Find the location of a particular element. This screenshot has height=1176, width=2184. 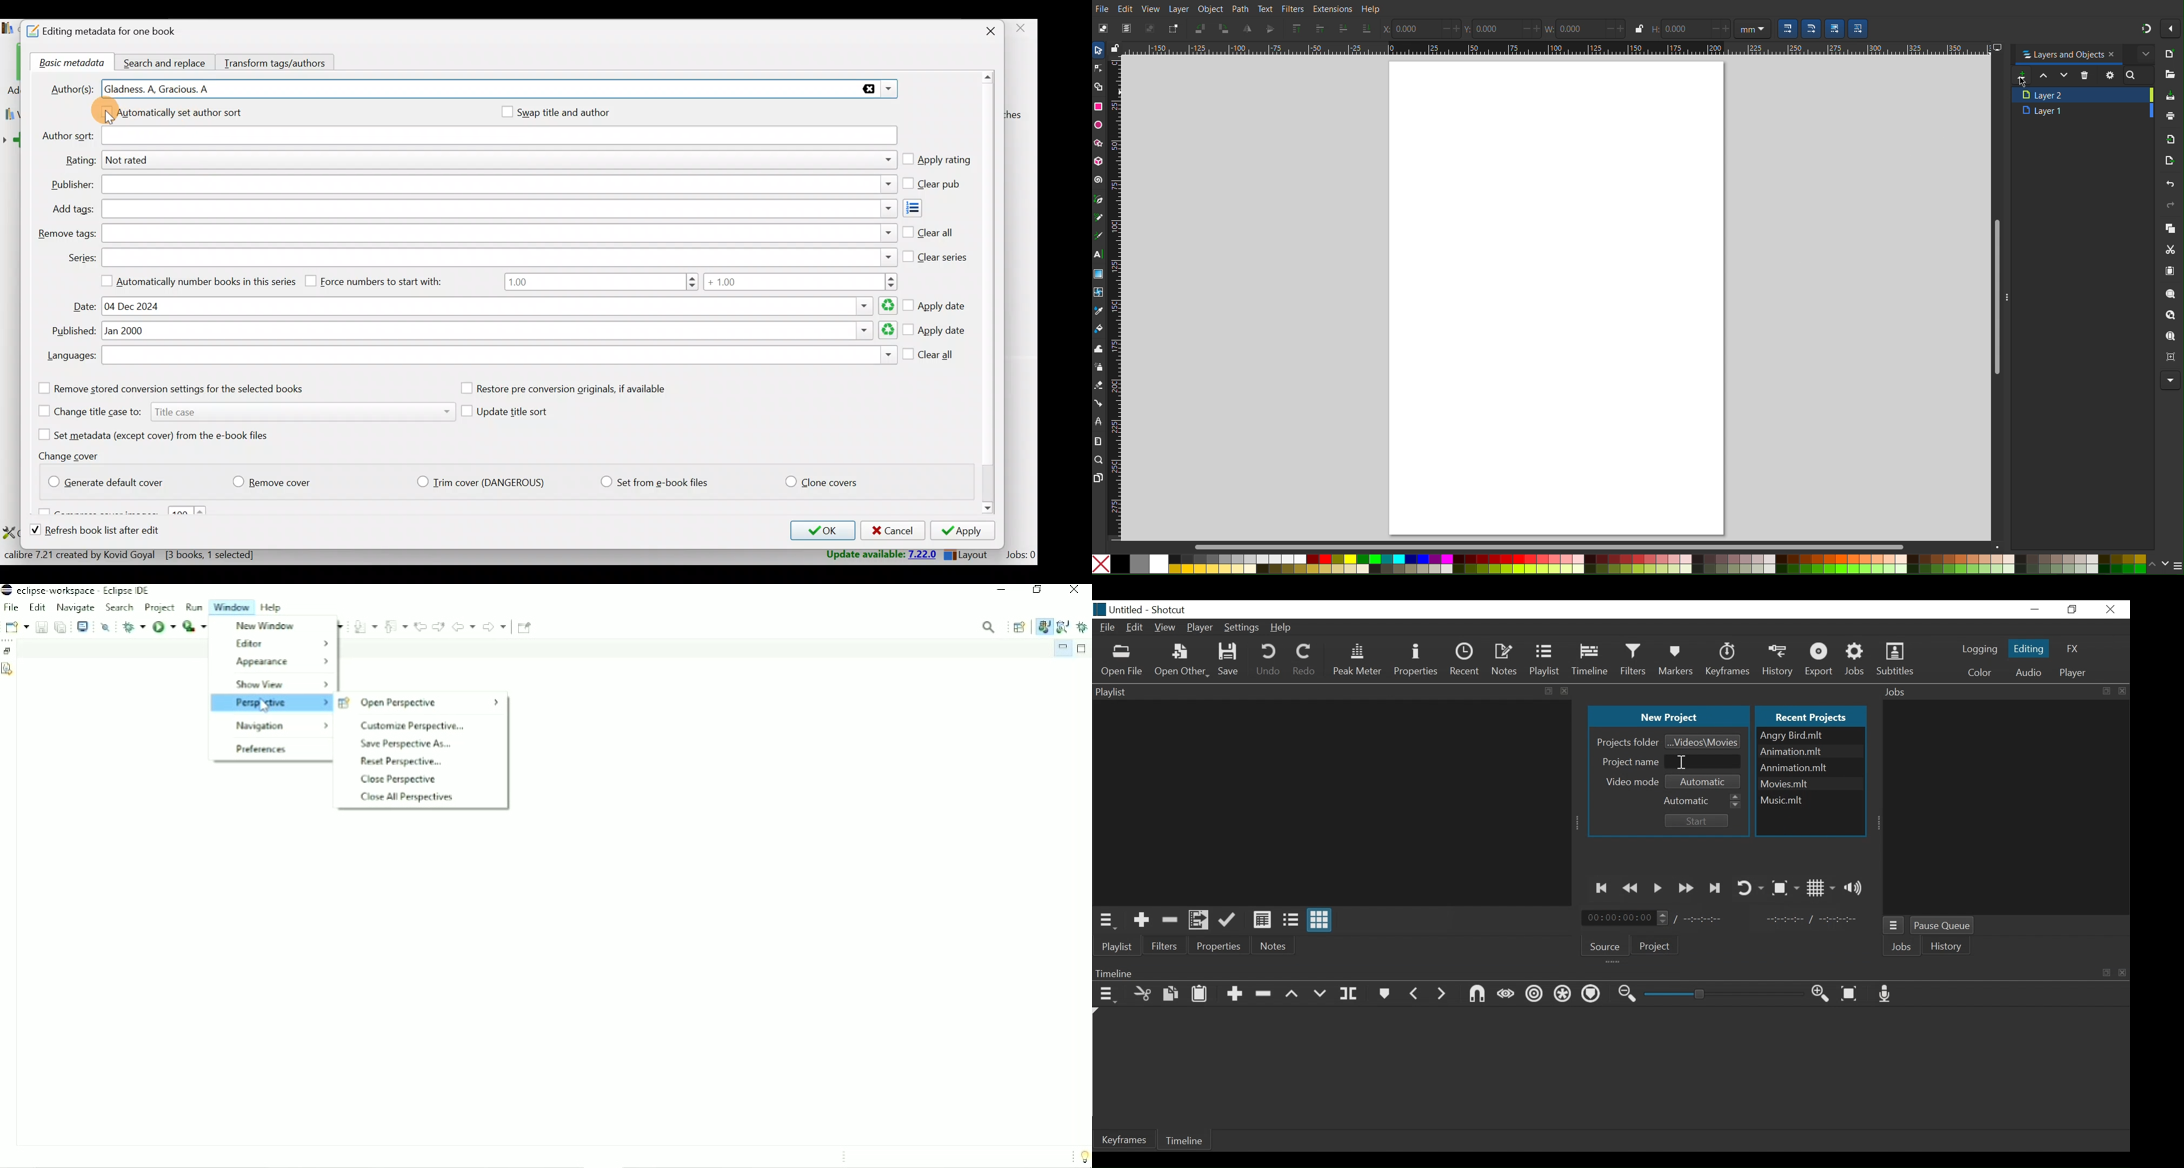

Generate default cover is located at coordinates (111, 480).